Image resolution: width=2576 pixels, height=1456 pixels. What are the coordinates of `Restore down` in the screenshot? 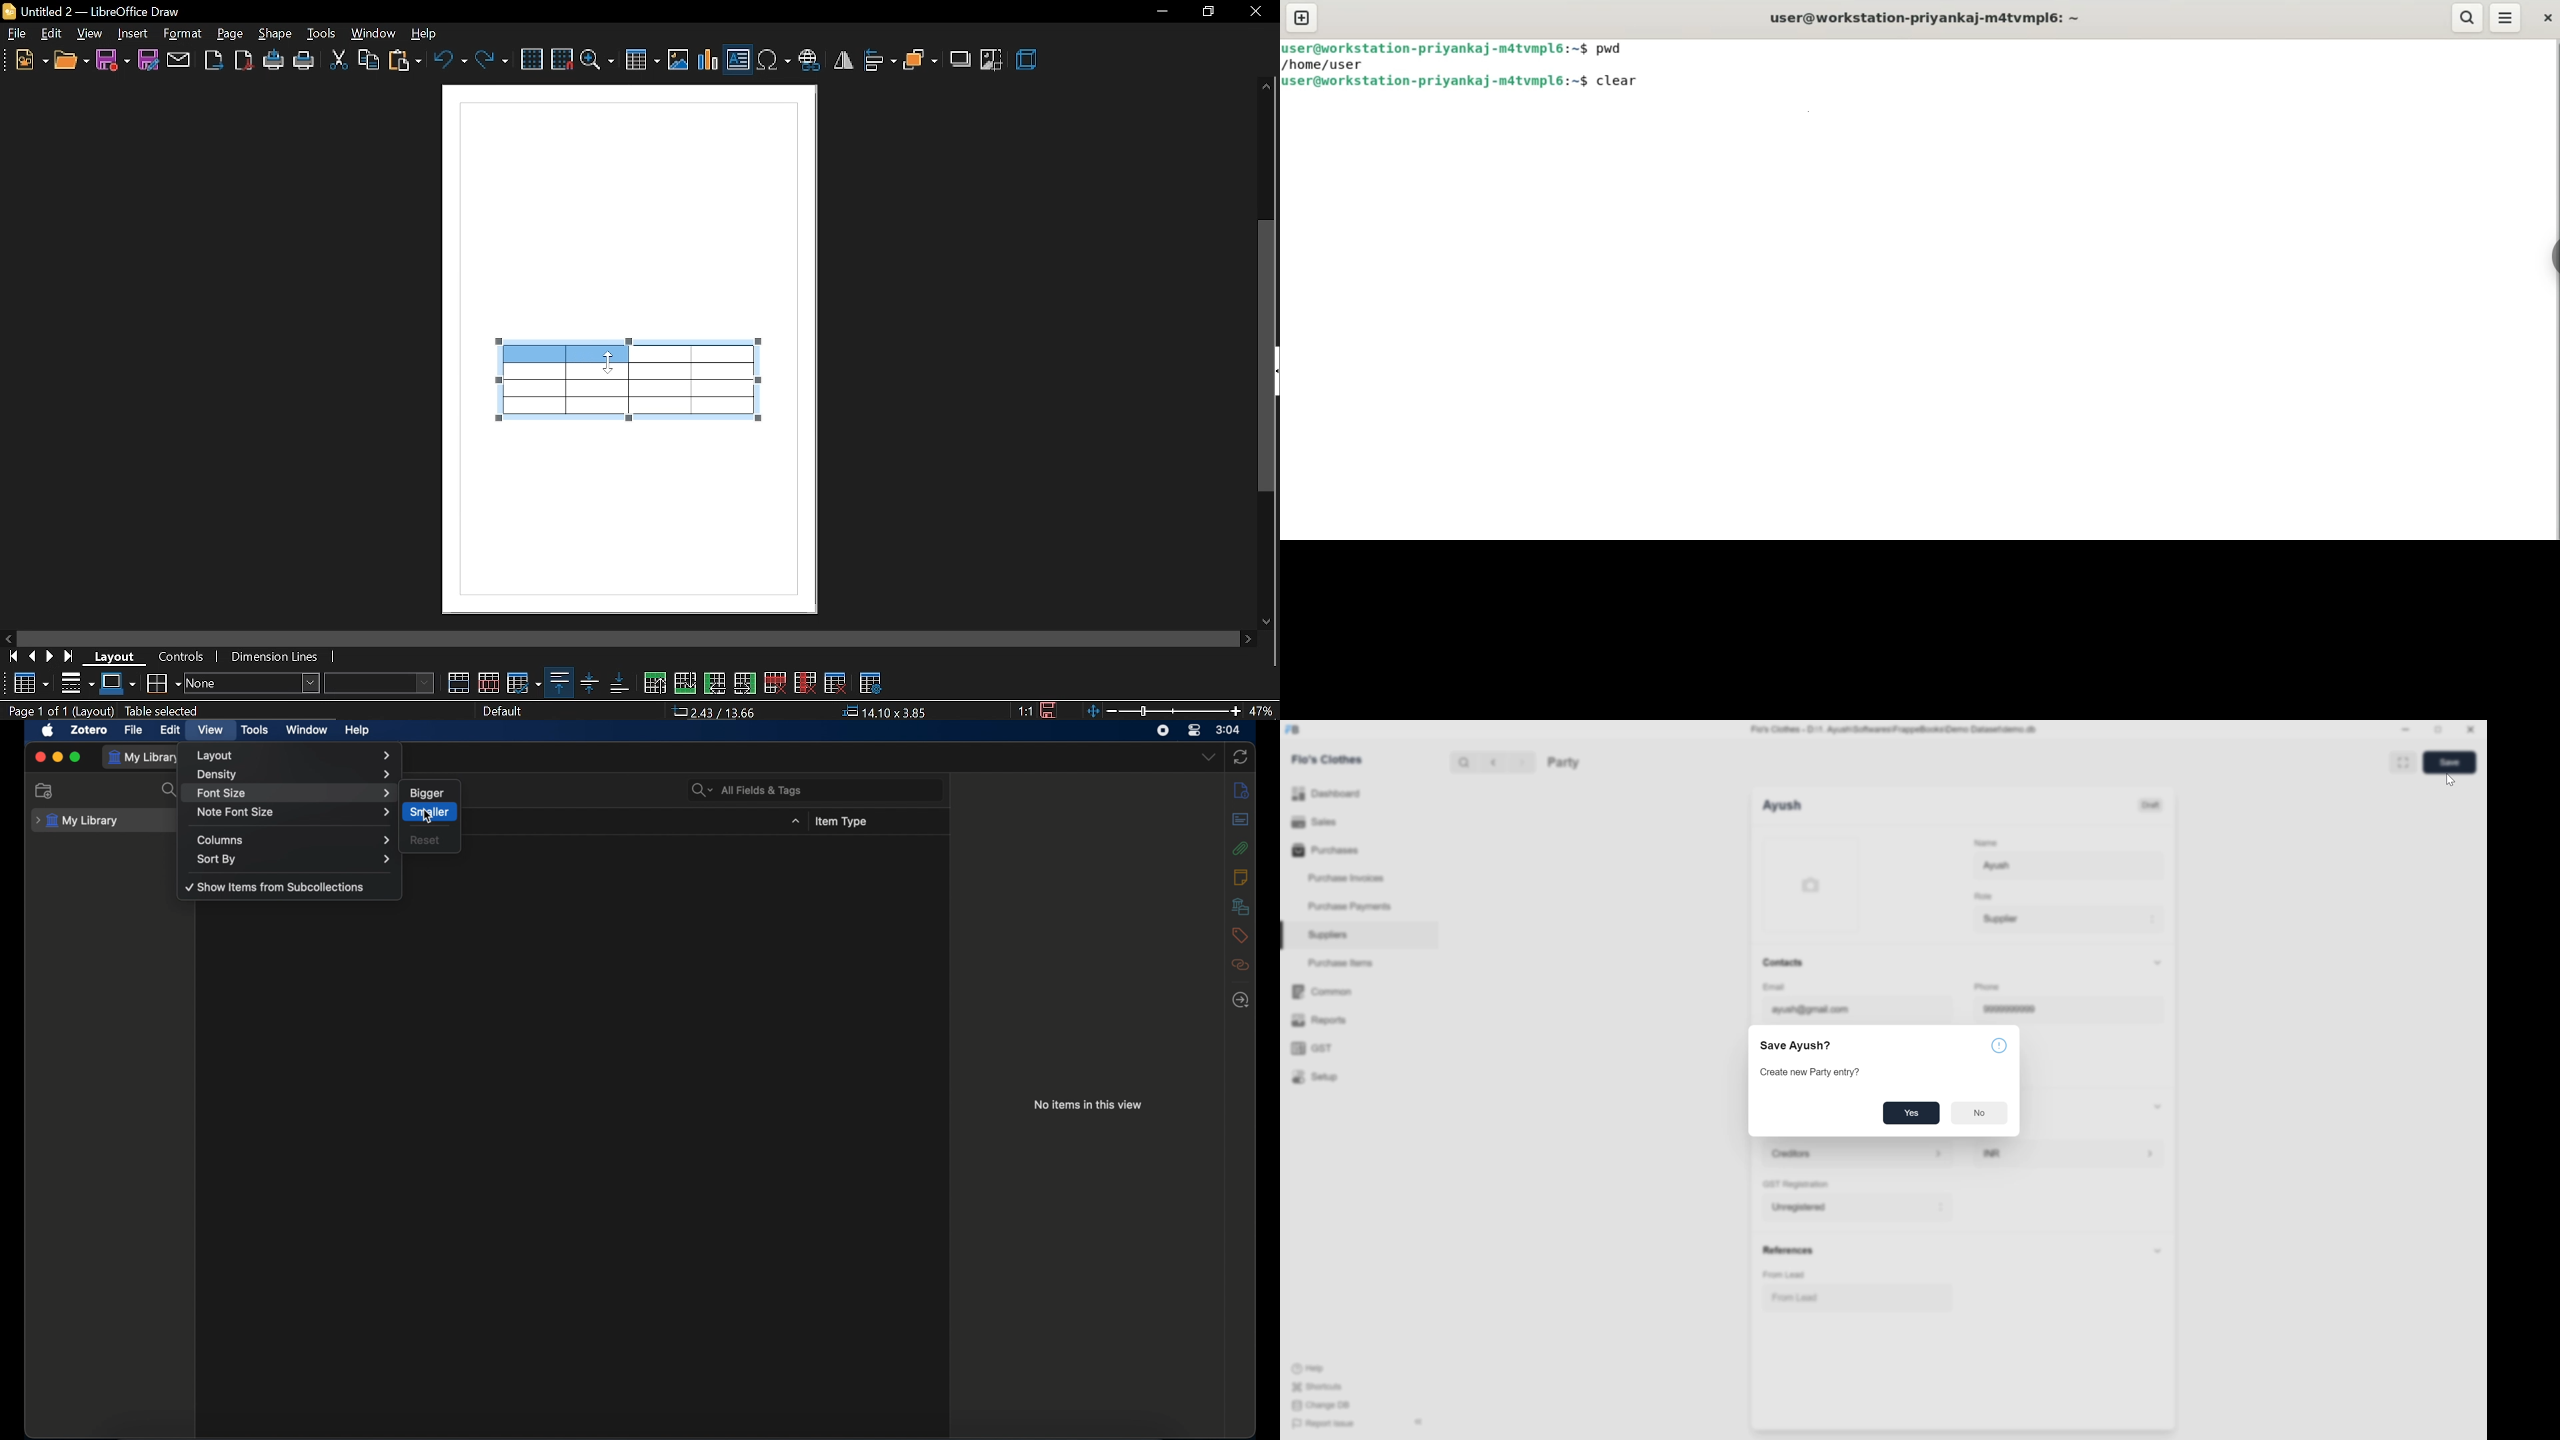 It's located at (1205, 13).